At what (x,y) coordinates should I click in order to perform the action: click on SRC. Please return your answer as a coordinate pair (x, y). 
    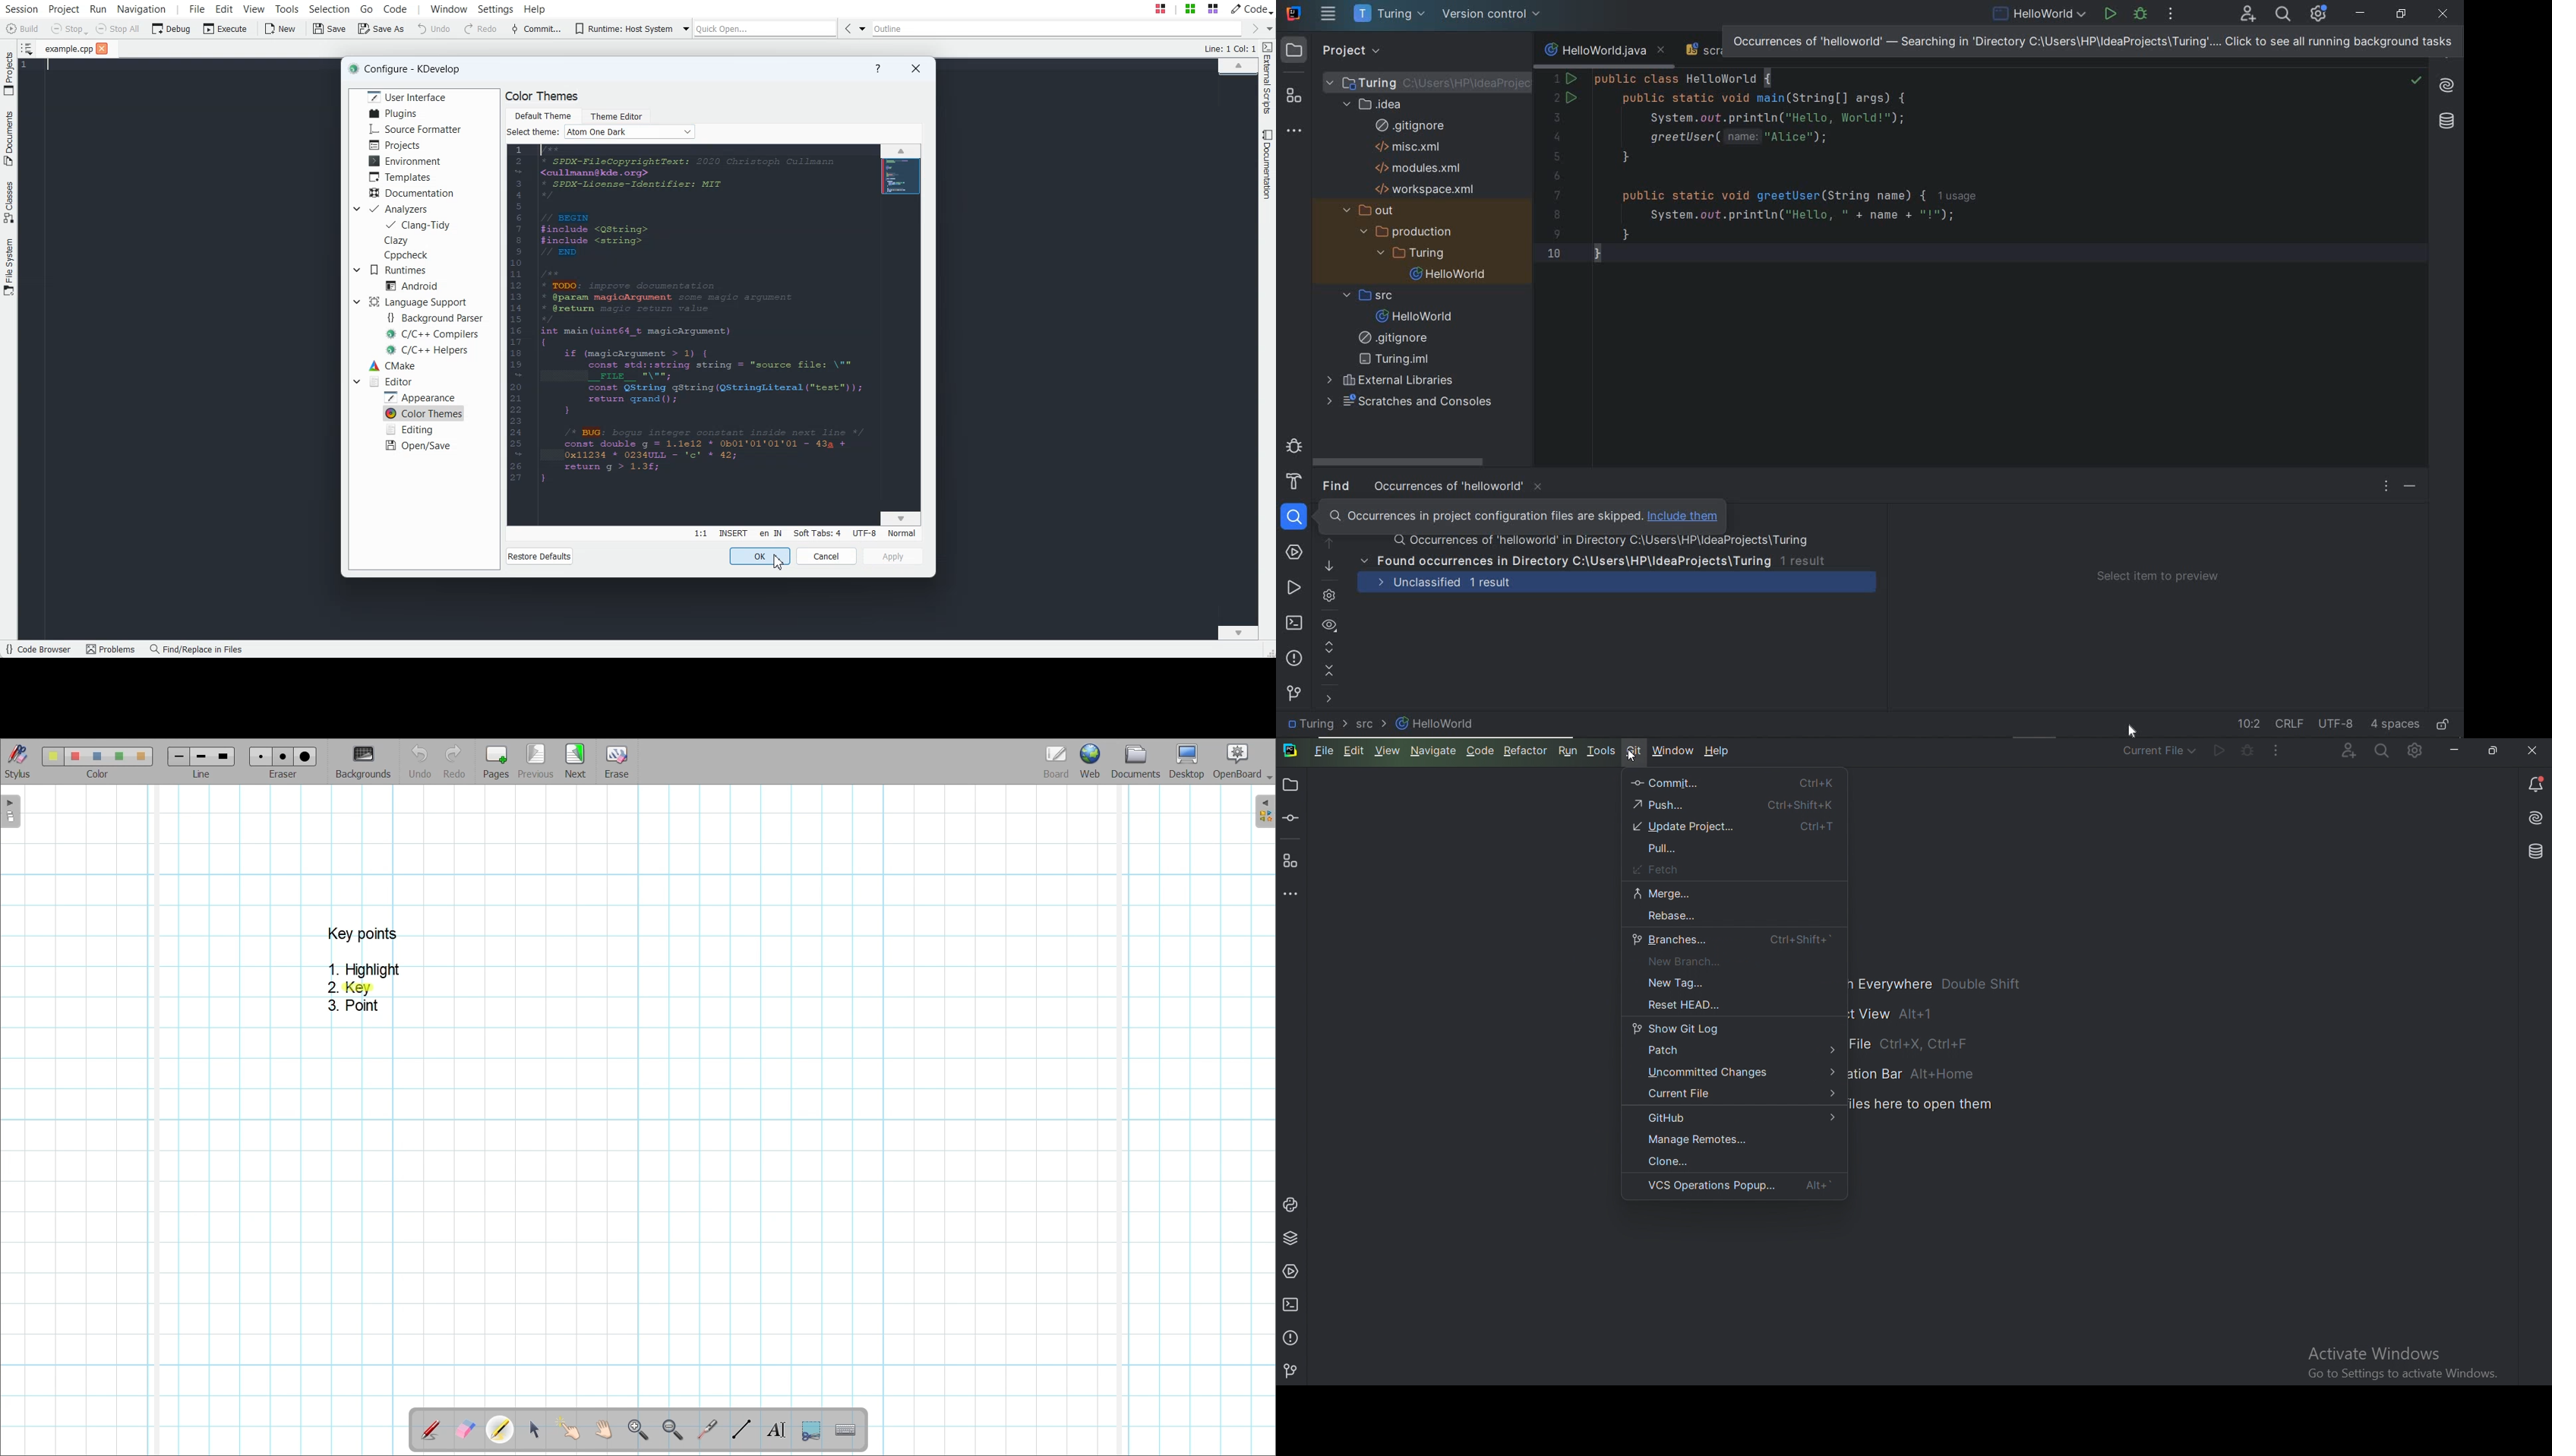
    Looking at the image, I should click on (1373, 726).